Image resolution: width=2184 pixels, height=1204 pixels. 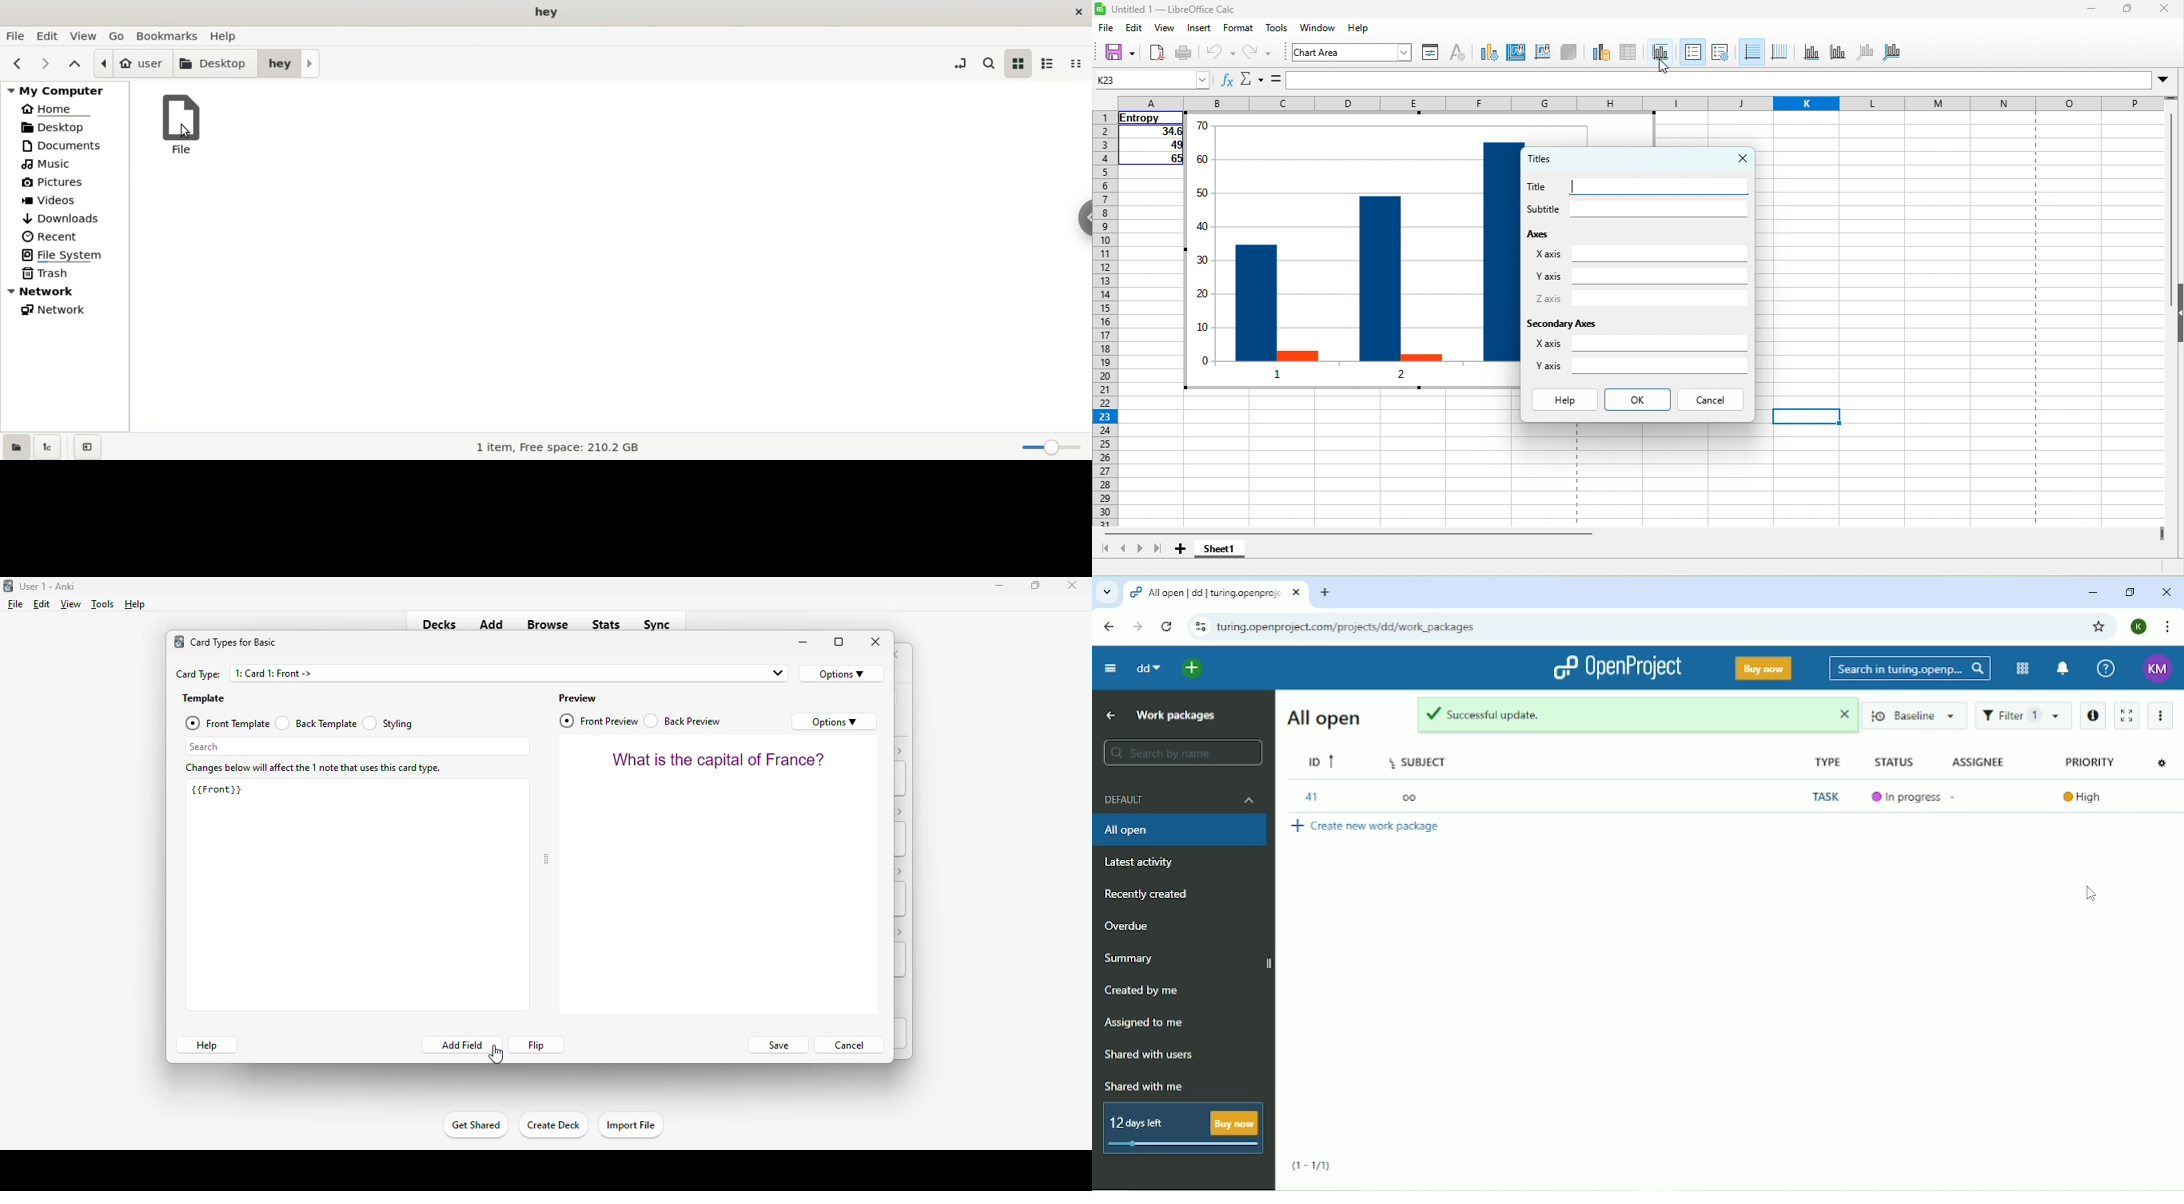 I want to click on x axis, so click(x=1638, y=255).